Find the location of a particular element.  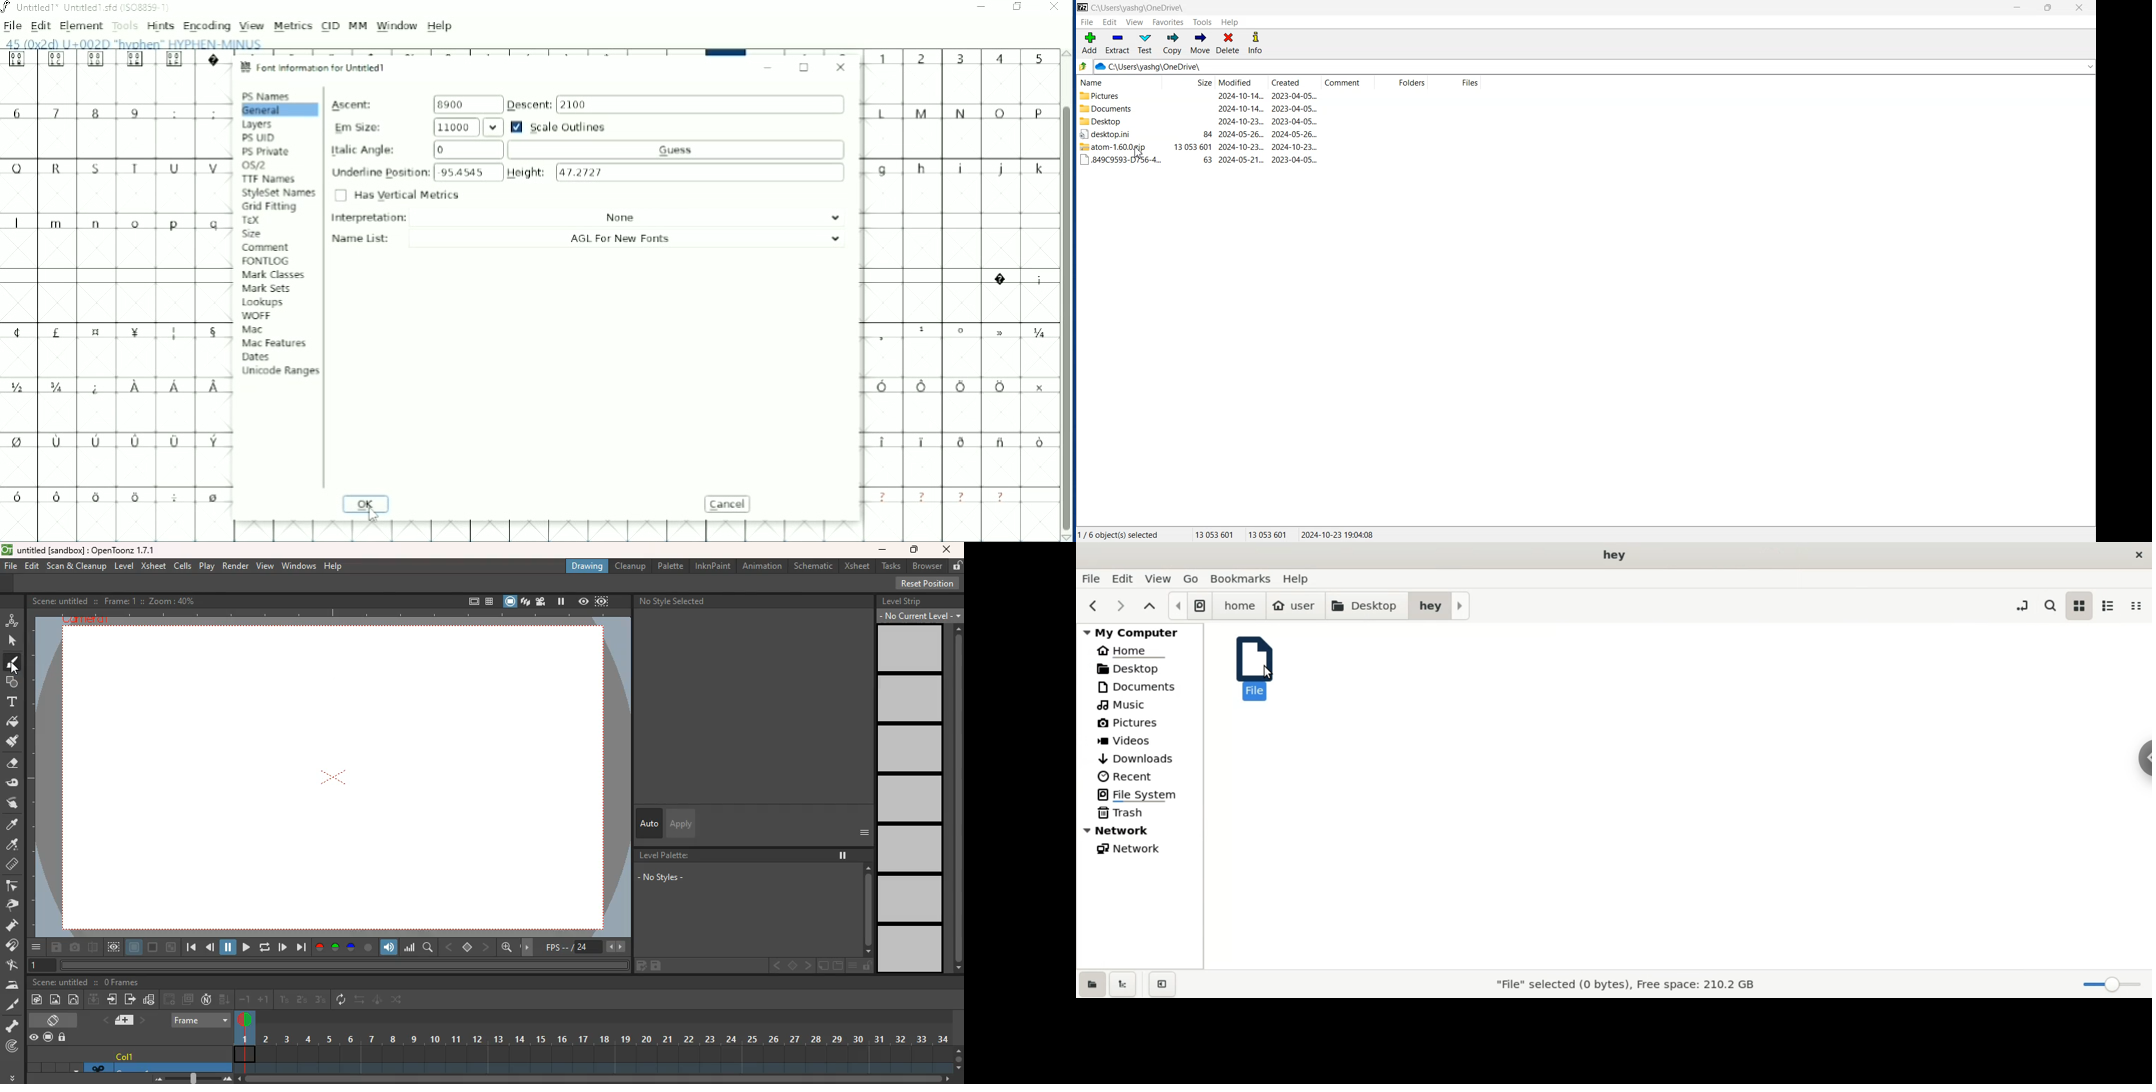

palette is located at coordinates (672, 565).